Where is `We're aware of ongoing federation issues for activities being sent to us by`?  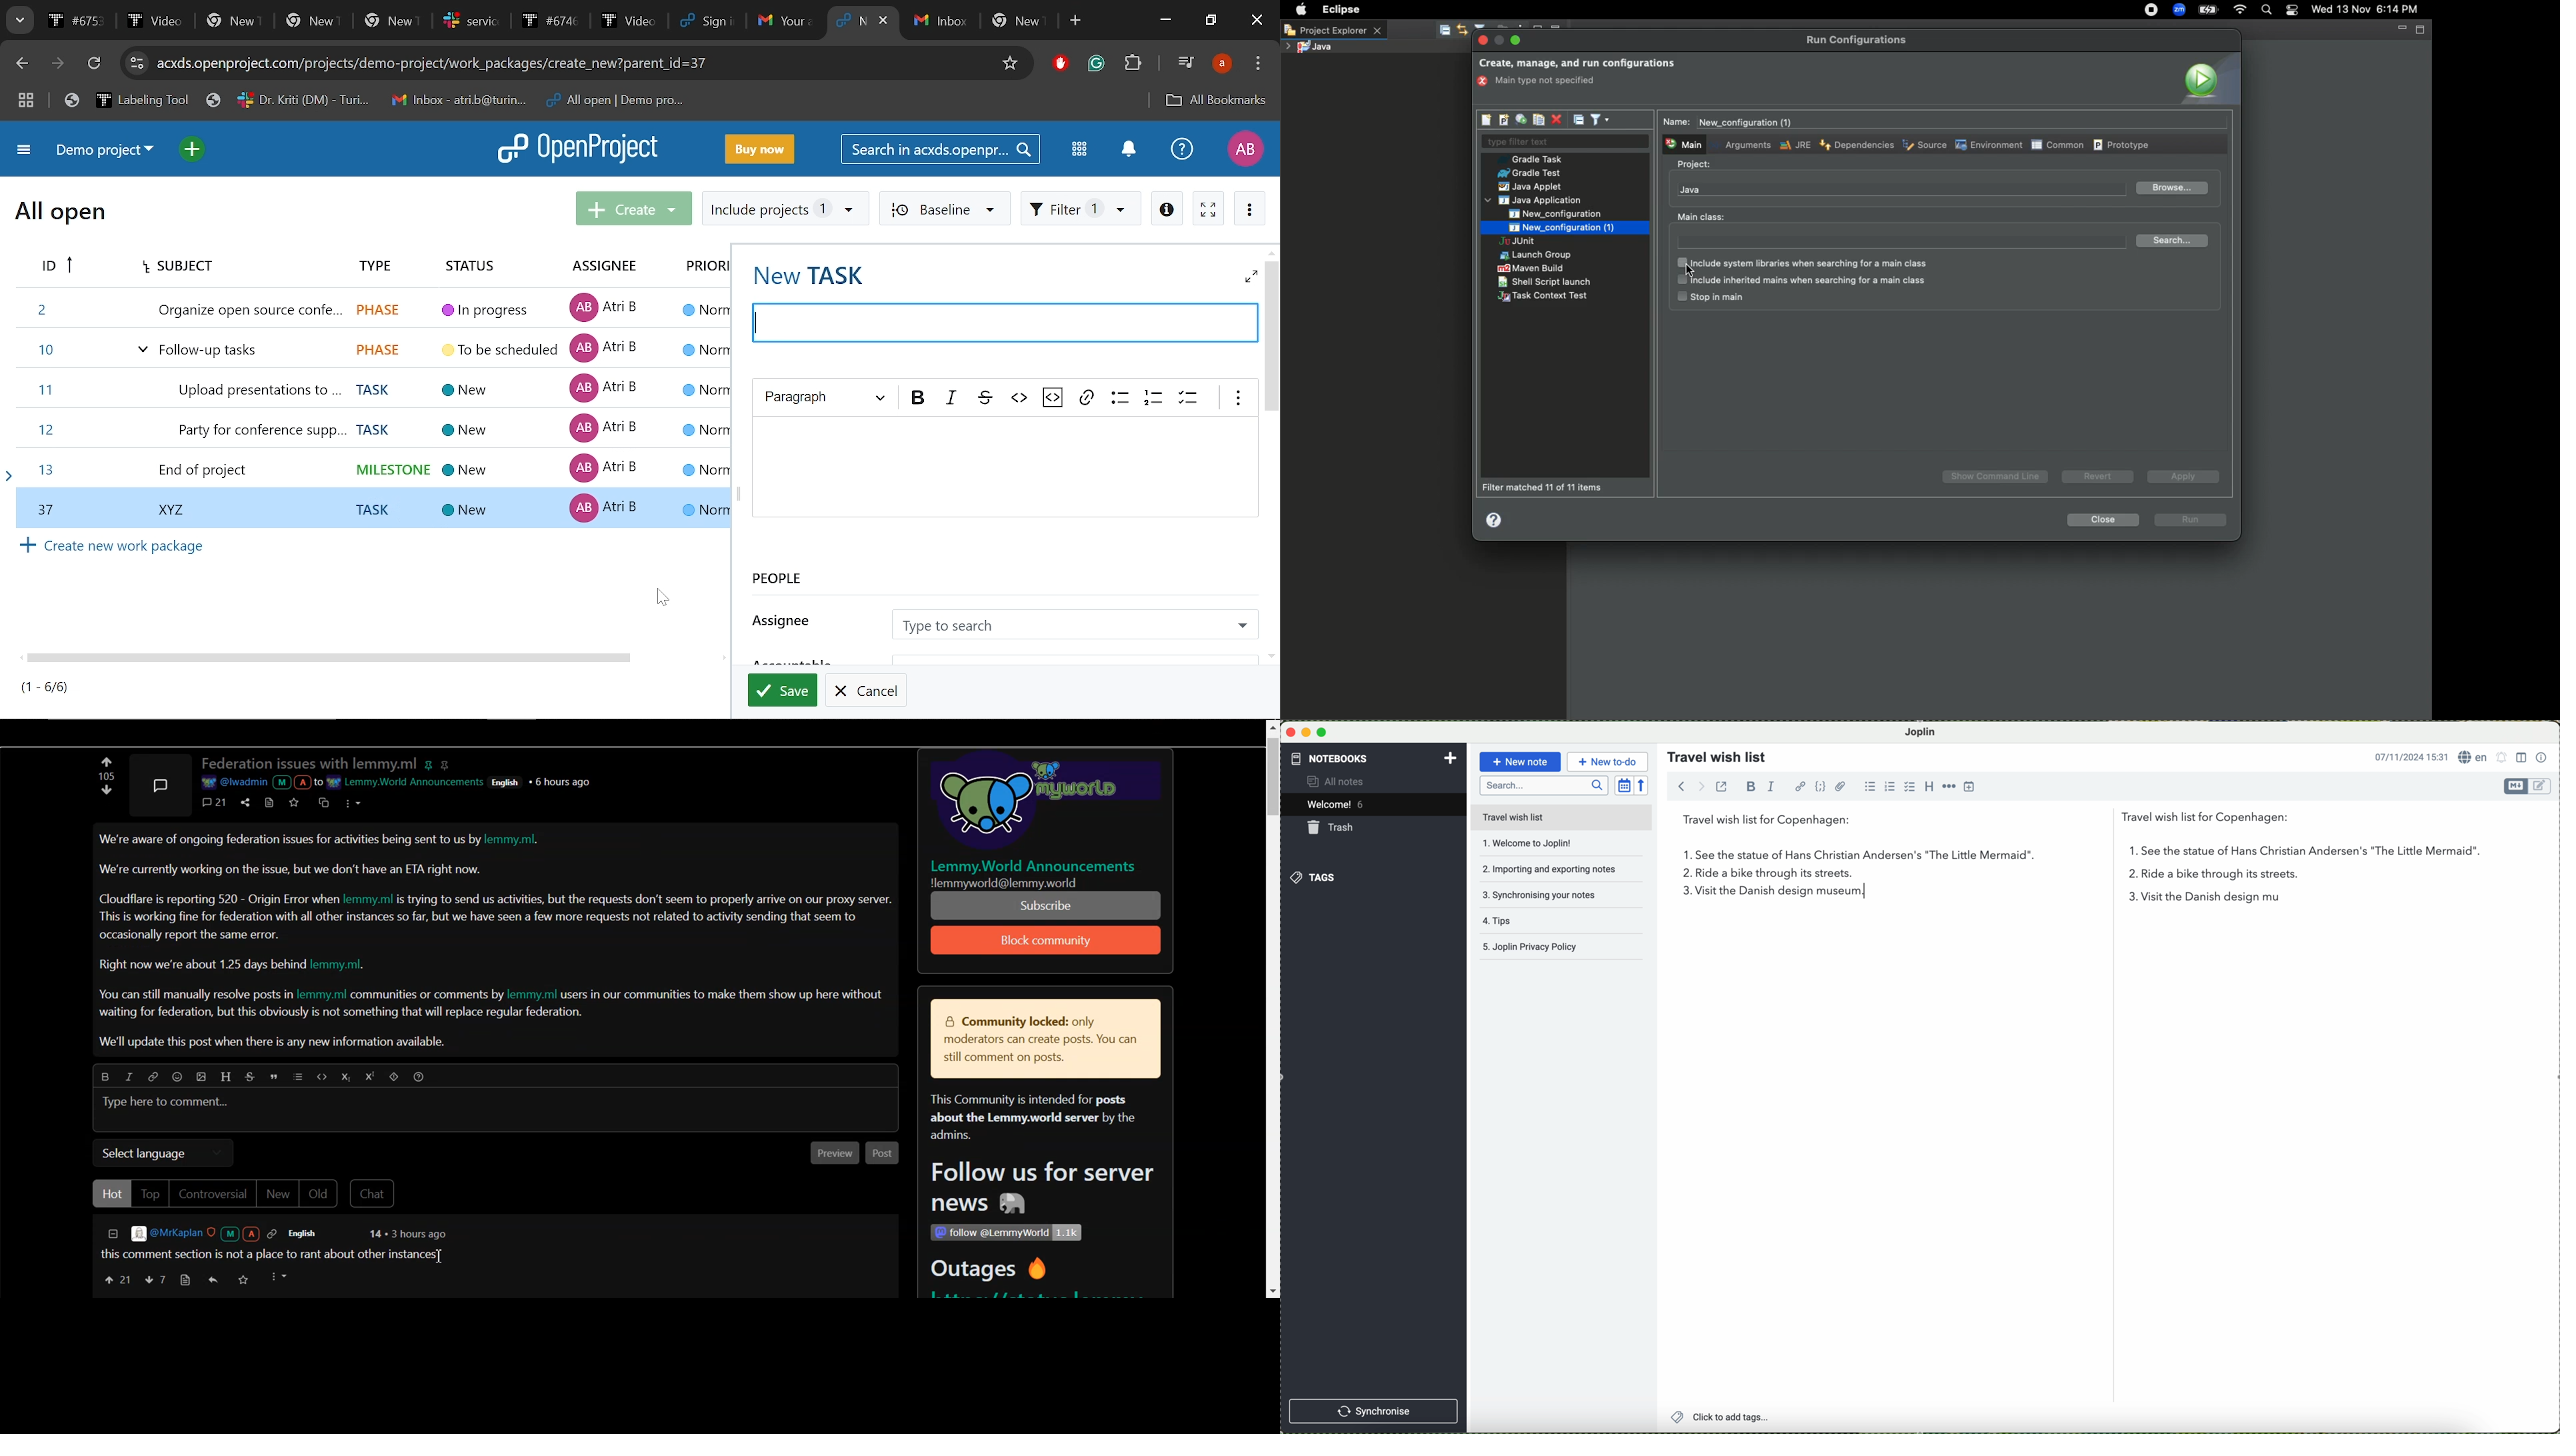
We're aware of ongoing federation issues for activities being sent to us by is located at coordinates (290, 843).